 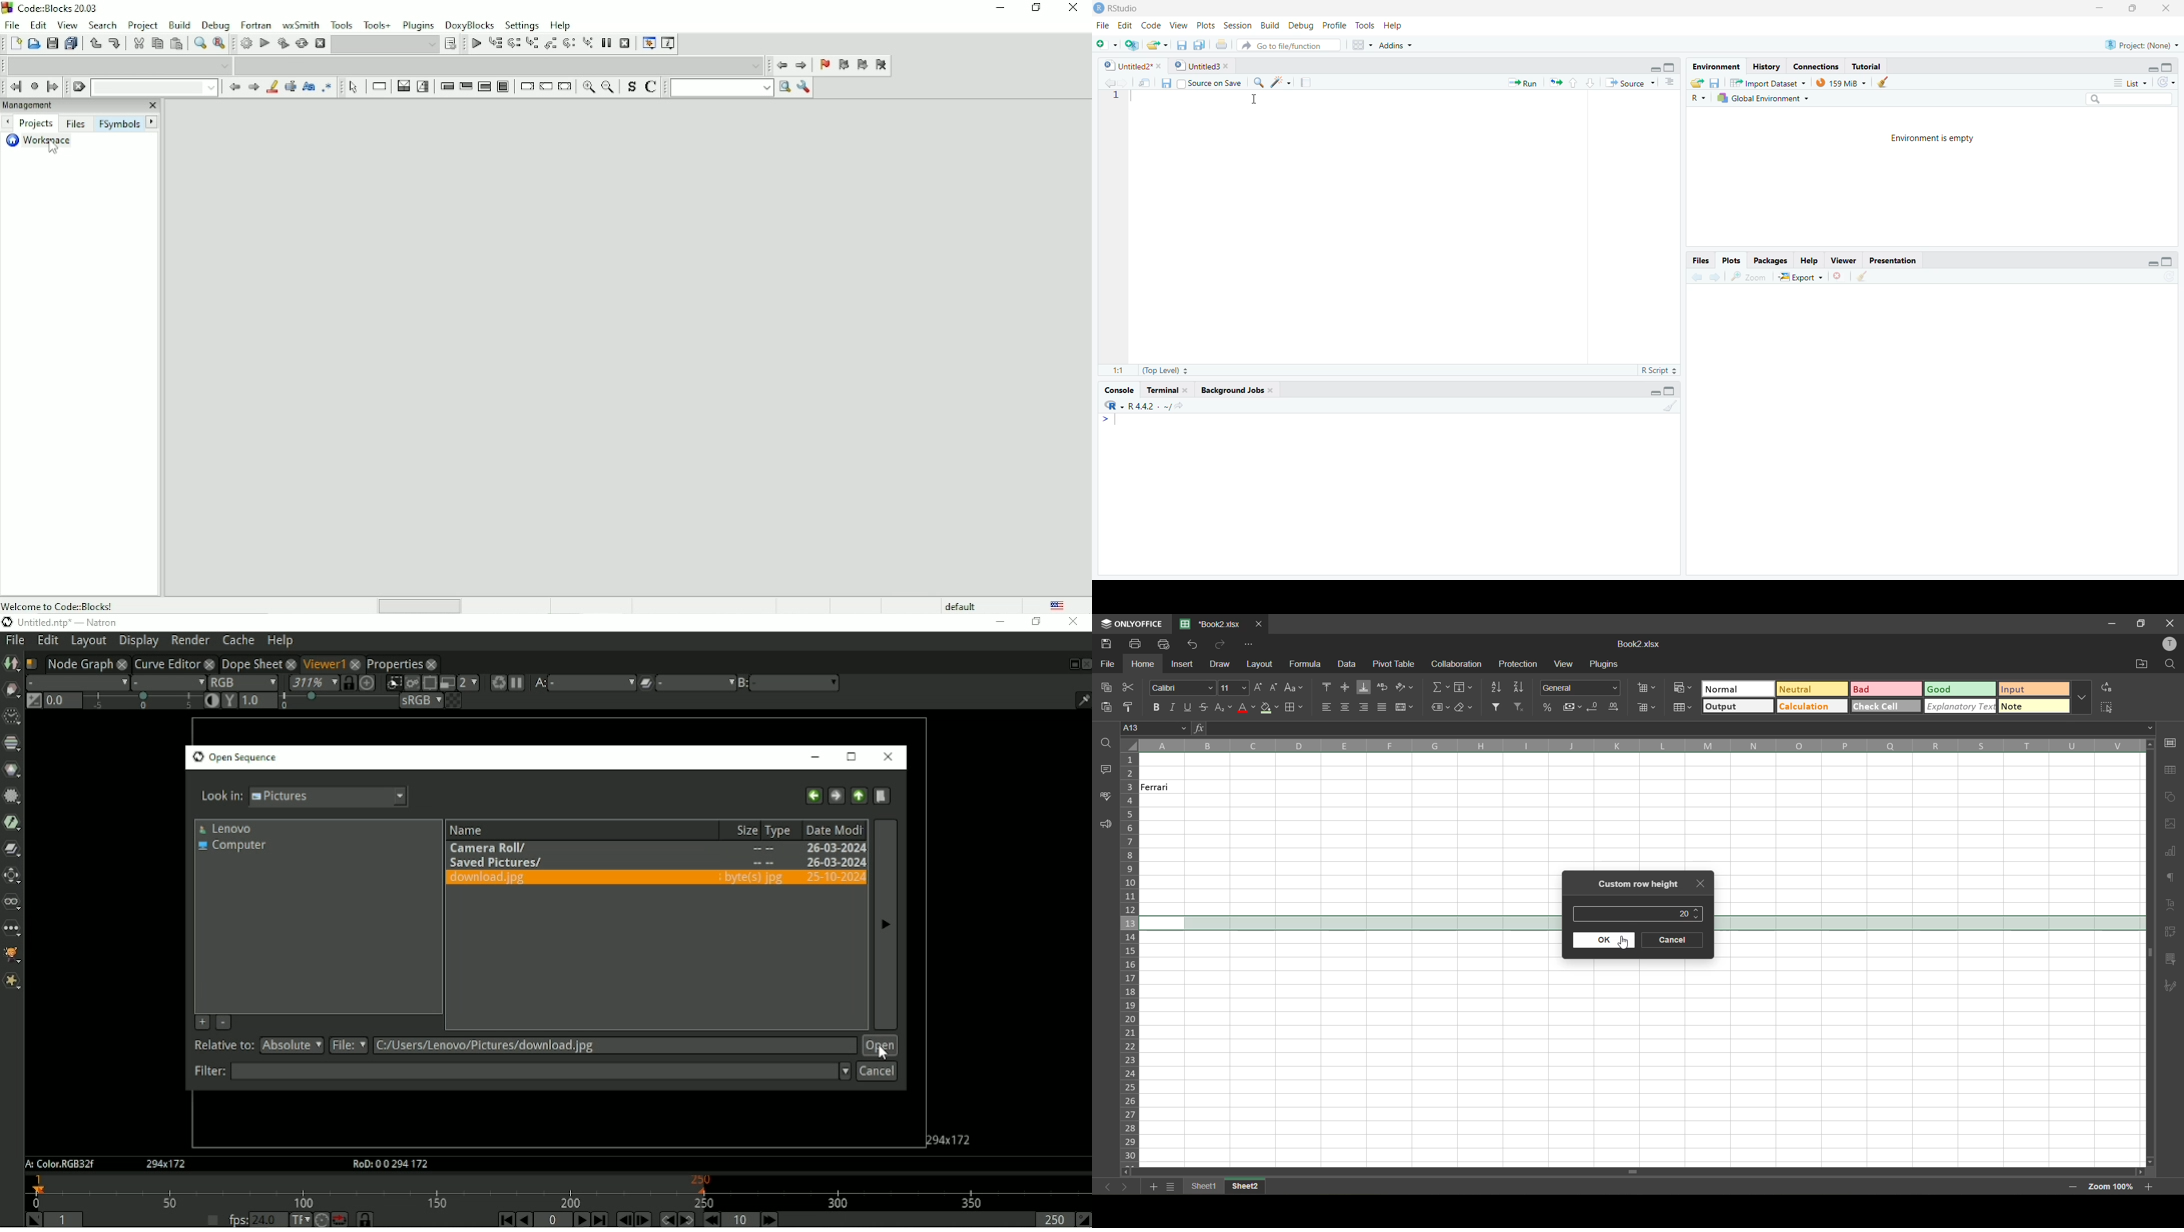 What do you see at coordinates (1654, 69) in the screenshot?
I see `Minimize` at bounding box center [1654, 69].